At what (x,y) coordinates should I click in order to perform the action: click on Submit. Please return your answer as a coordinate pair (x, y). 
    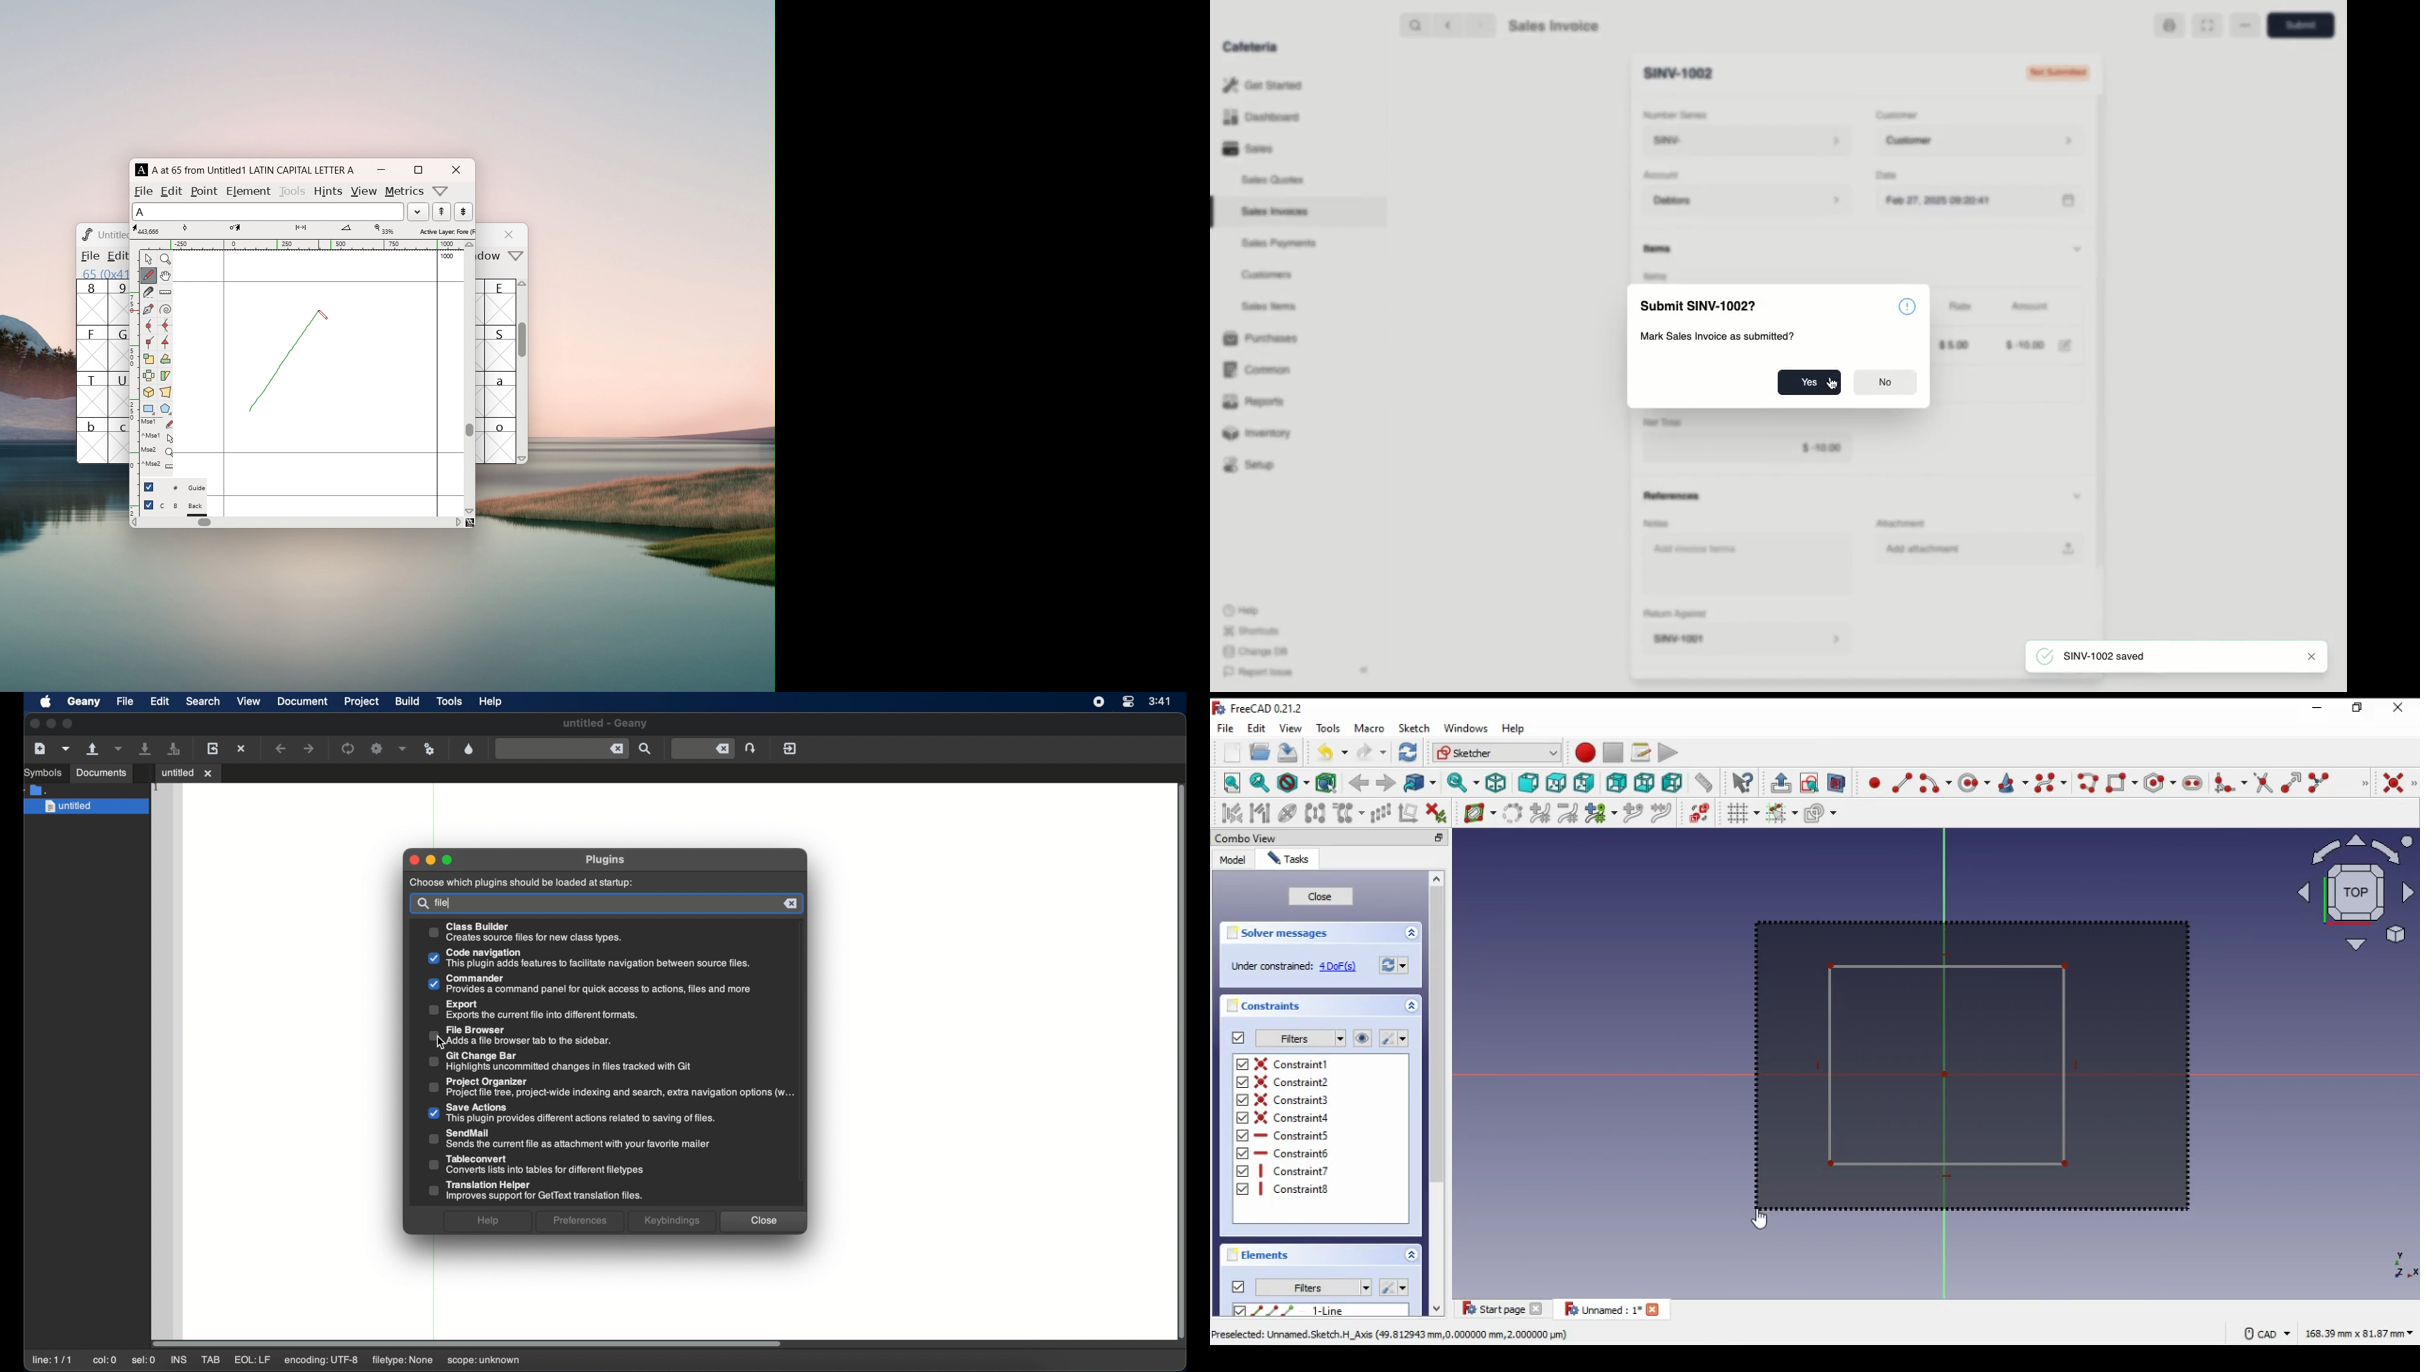
    Looking at the image, I should click on (2300, 25).